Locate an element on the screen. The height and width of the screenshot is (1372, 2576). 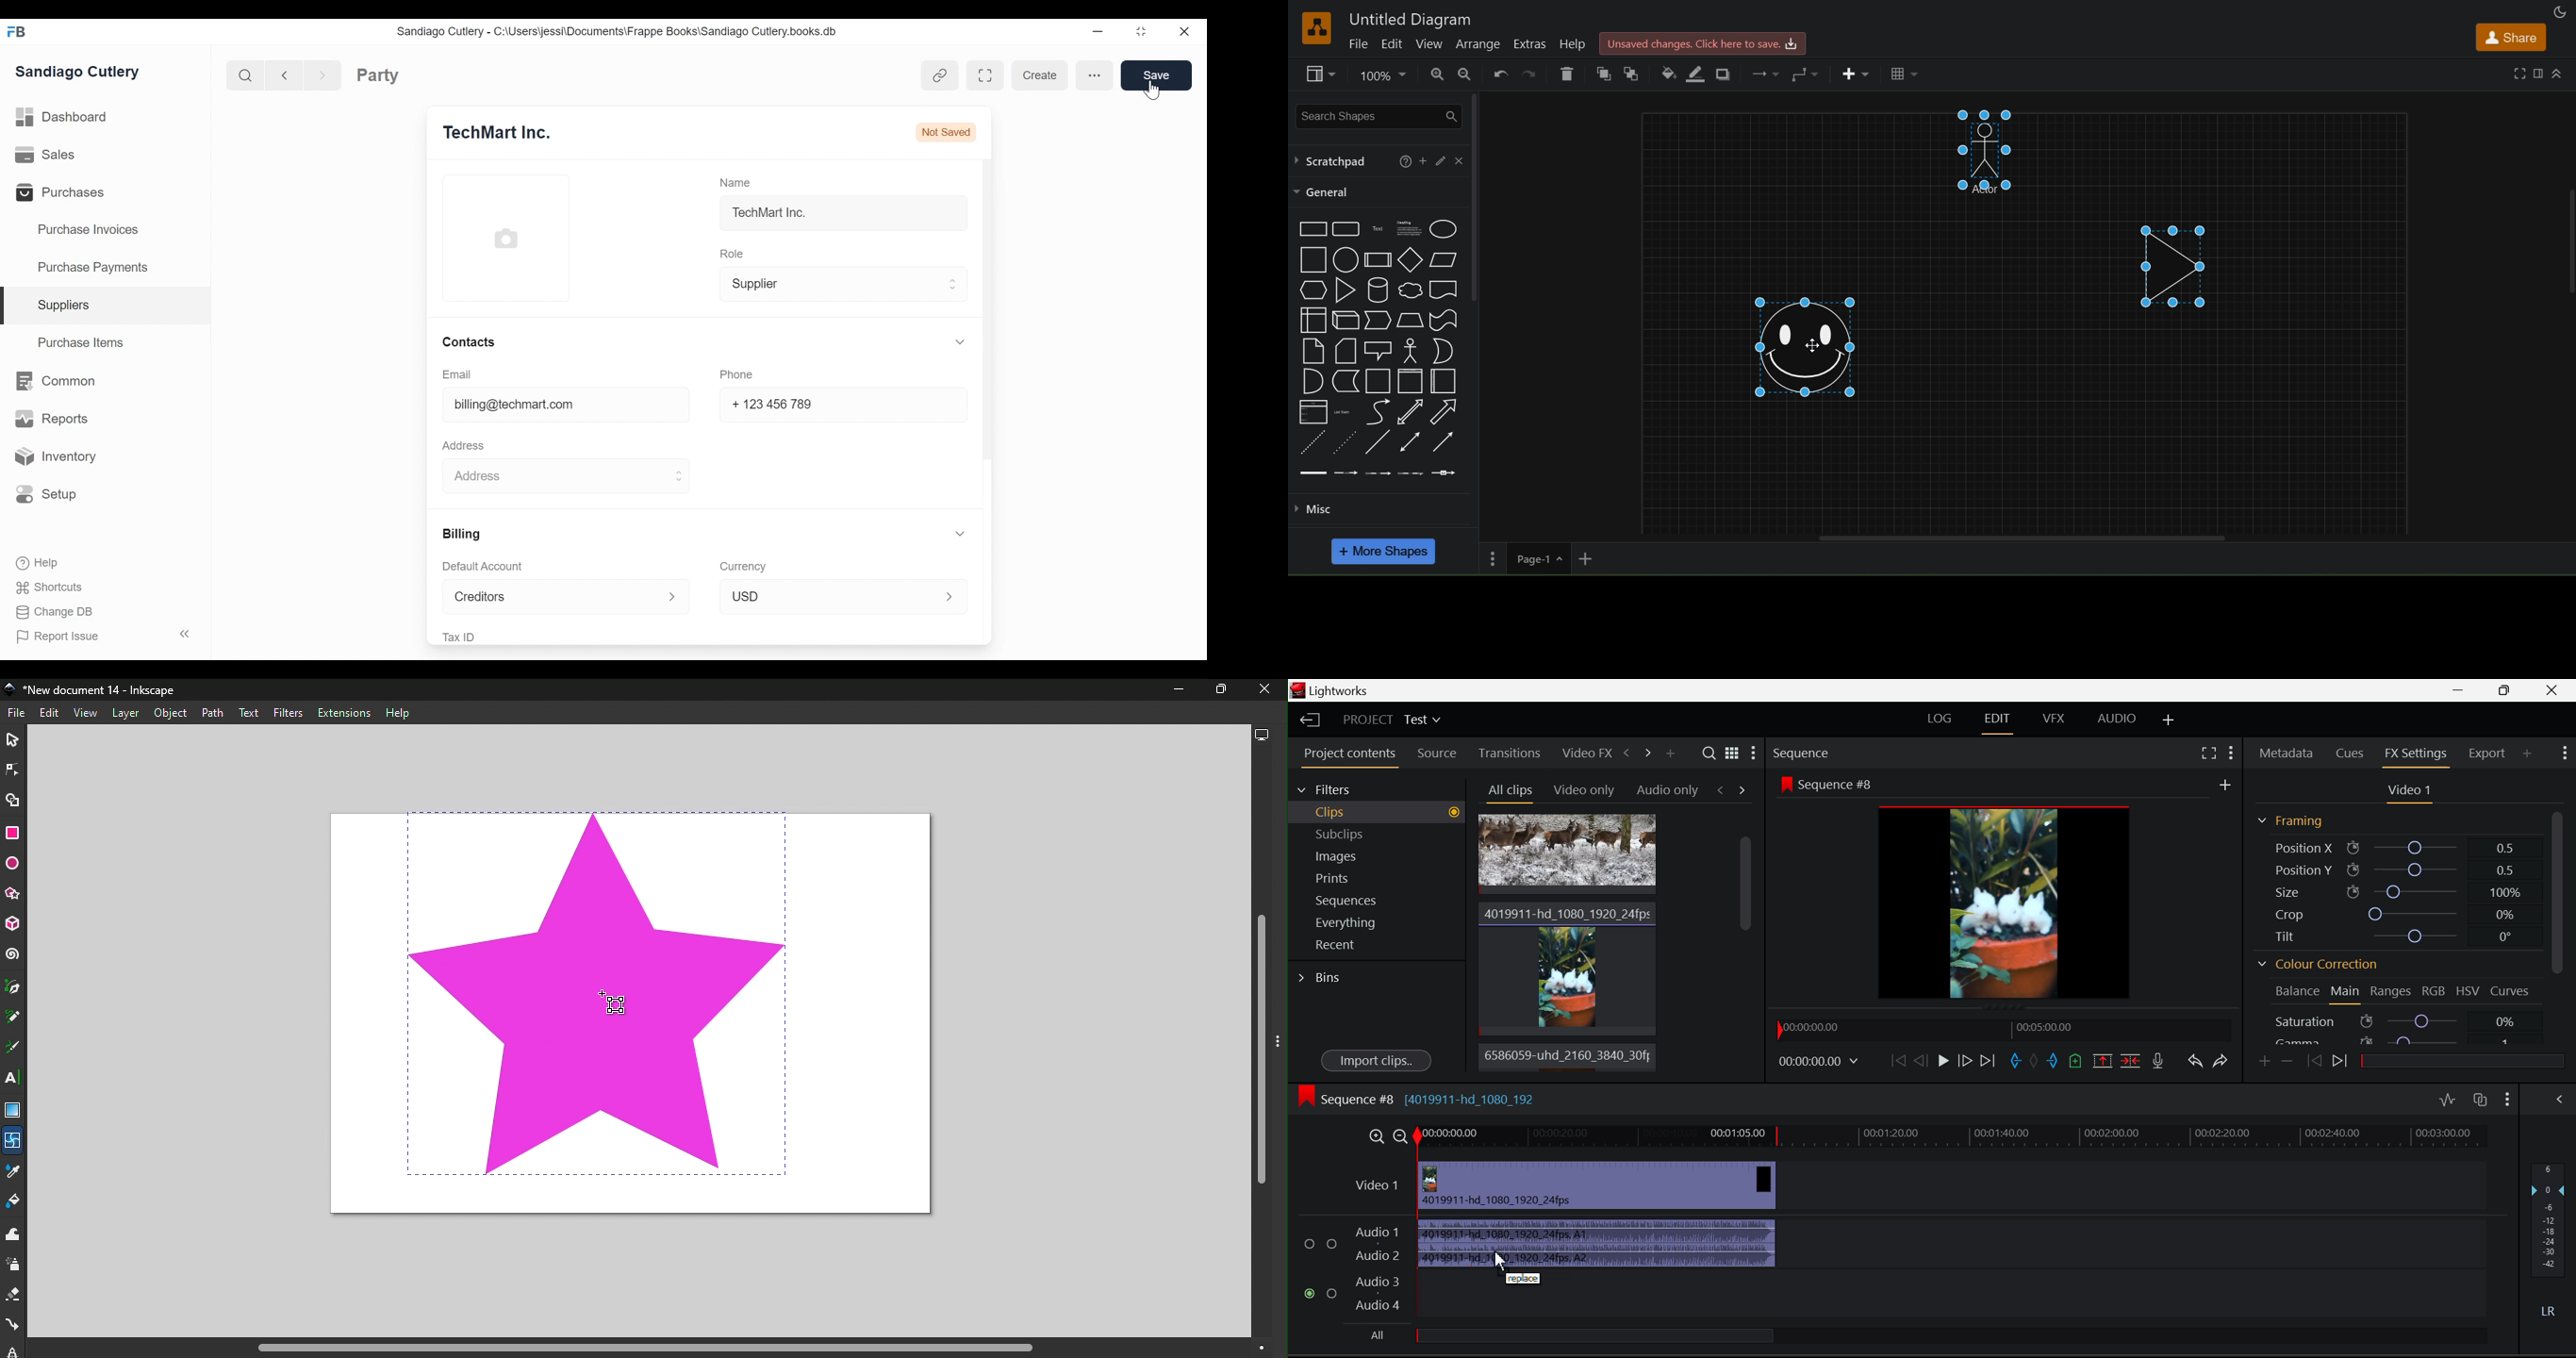
Creditors > is located at coordinates (562, 597).